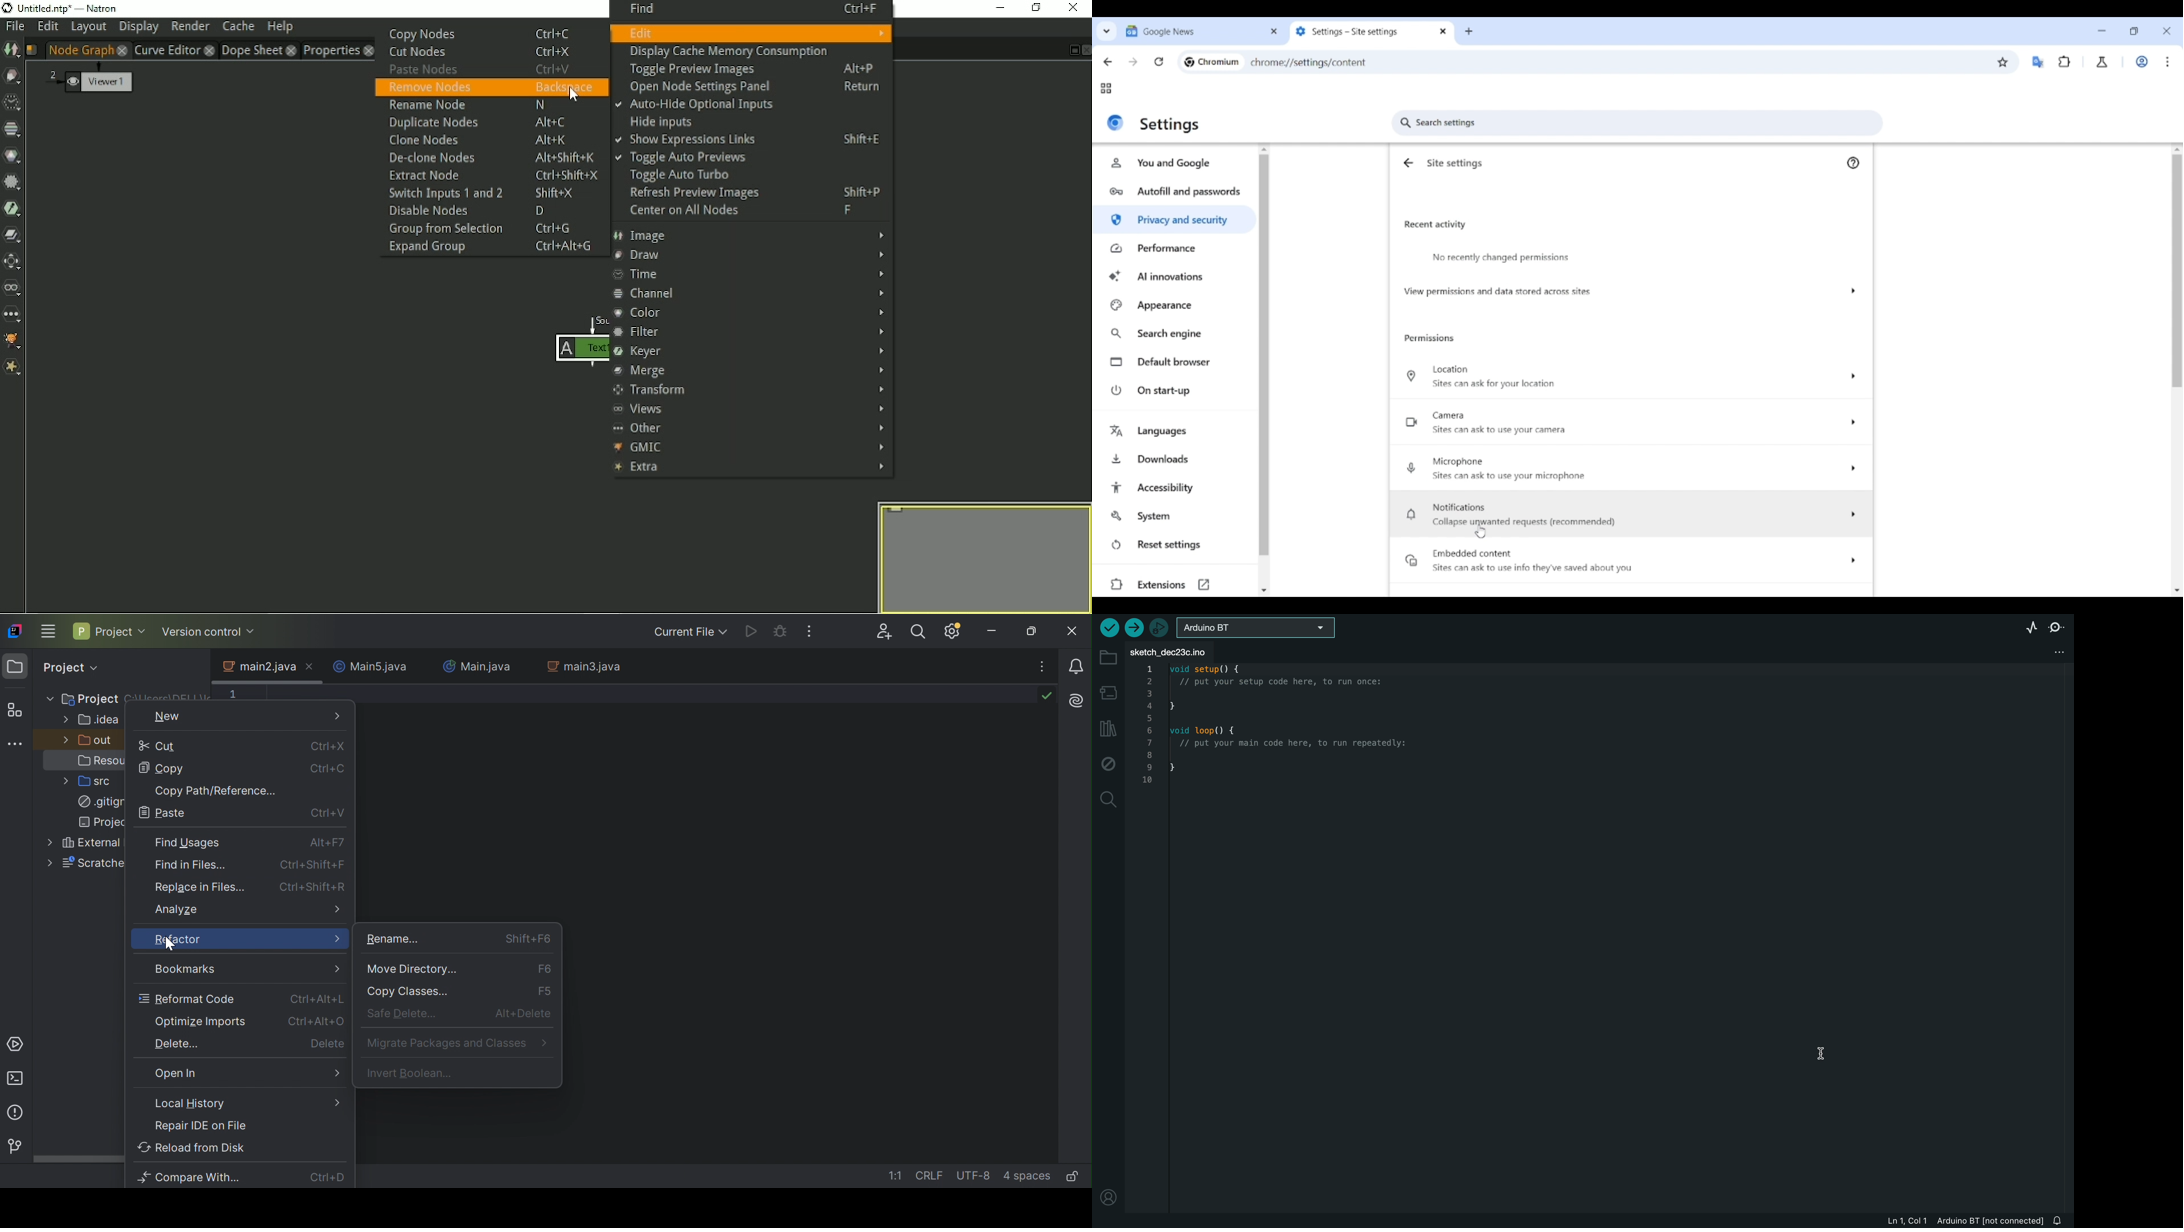 Image resolution: width=2184 pixels, height=1232 pixels. Describe the element at coordinates (2102, 31) in the screenshot. I see `Minimize` at that location.